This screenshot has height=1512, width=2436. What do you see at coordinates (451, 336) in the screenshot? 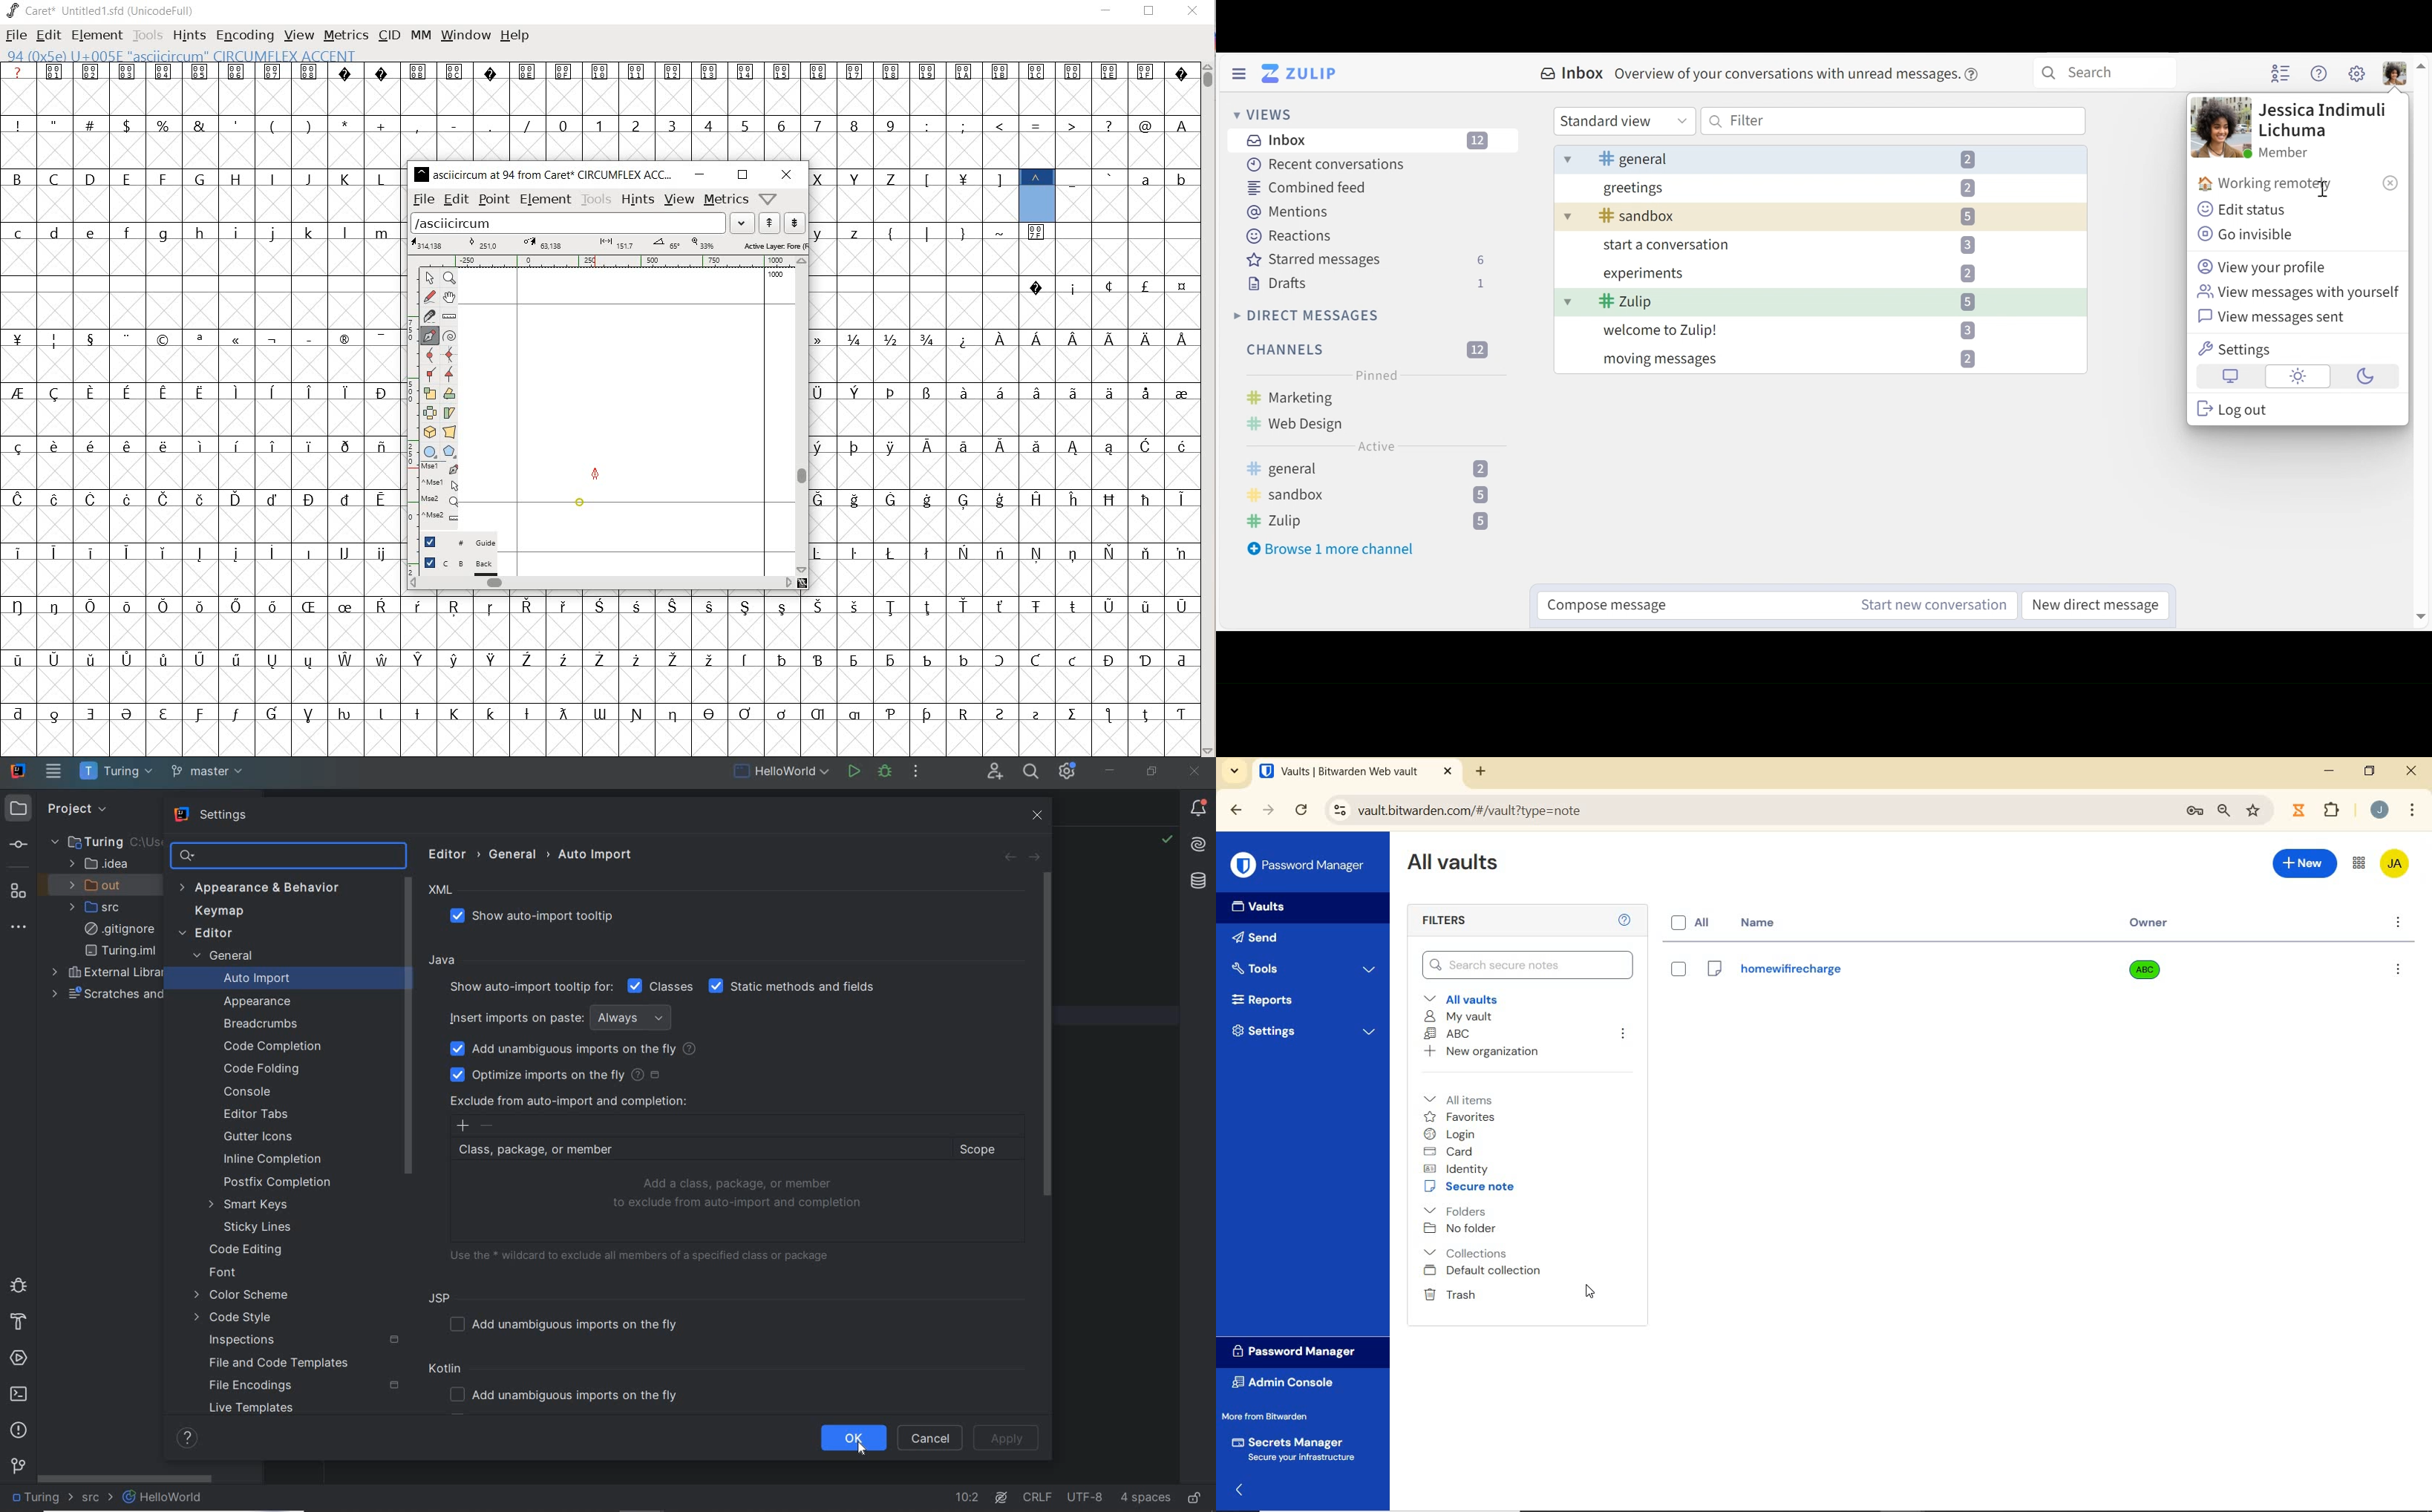
I see `change whether spiro is active or not` at bounding box center [451, 336].